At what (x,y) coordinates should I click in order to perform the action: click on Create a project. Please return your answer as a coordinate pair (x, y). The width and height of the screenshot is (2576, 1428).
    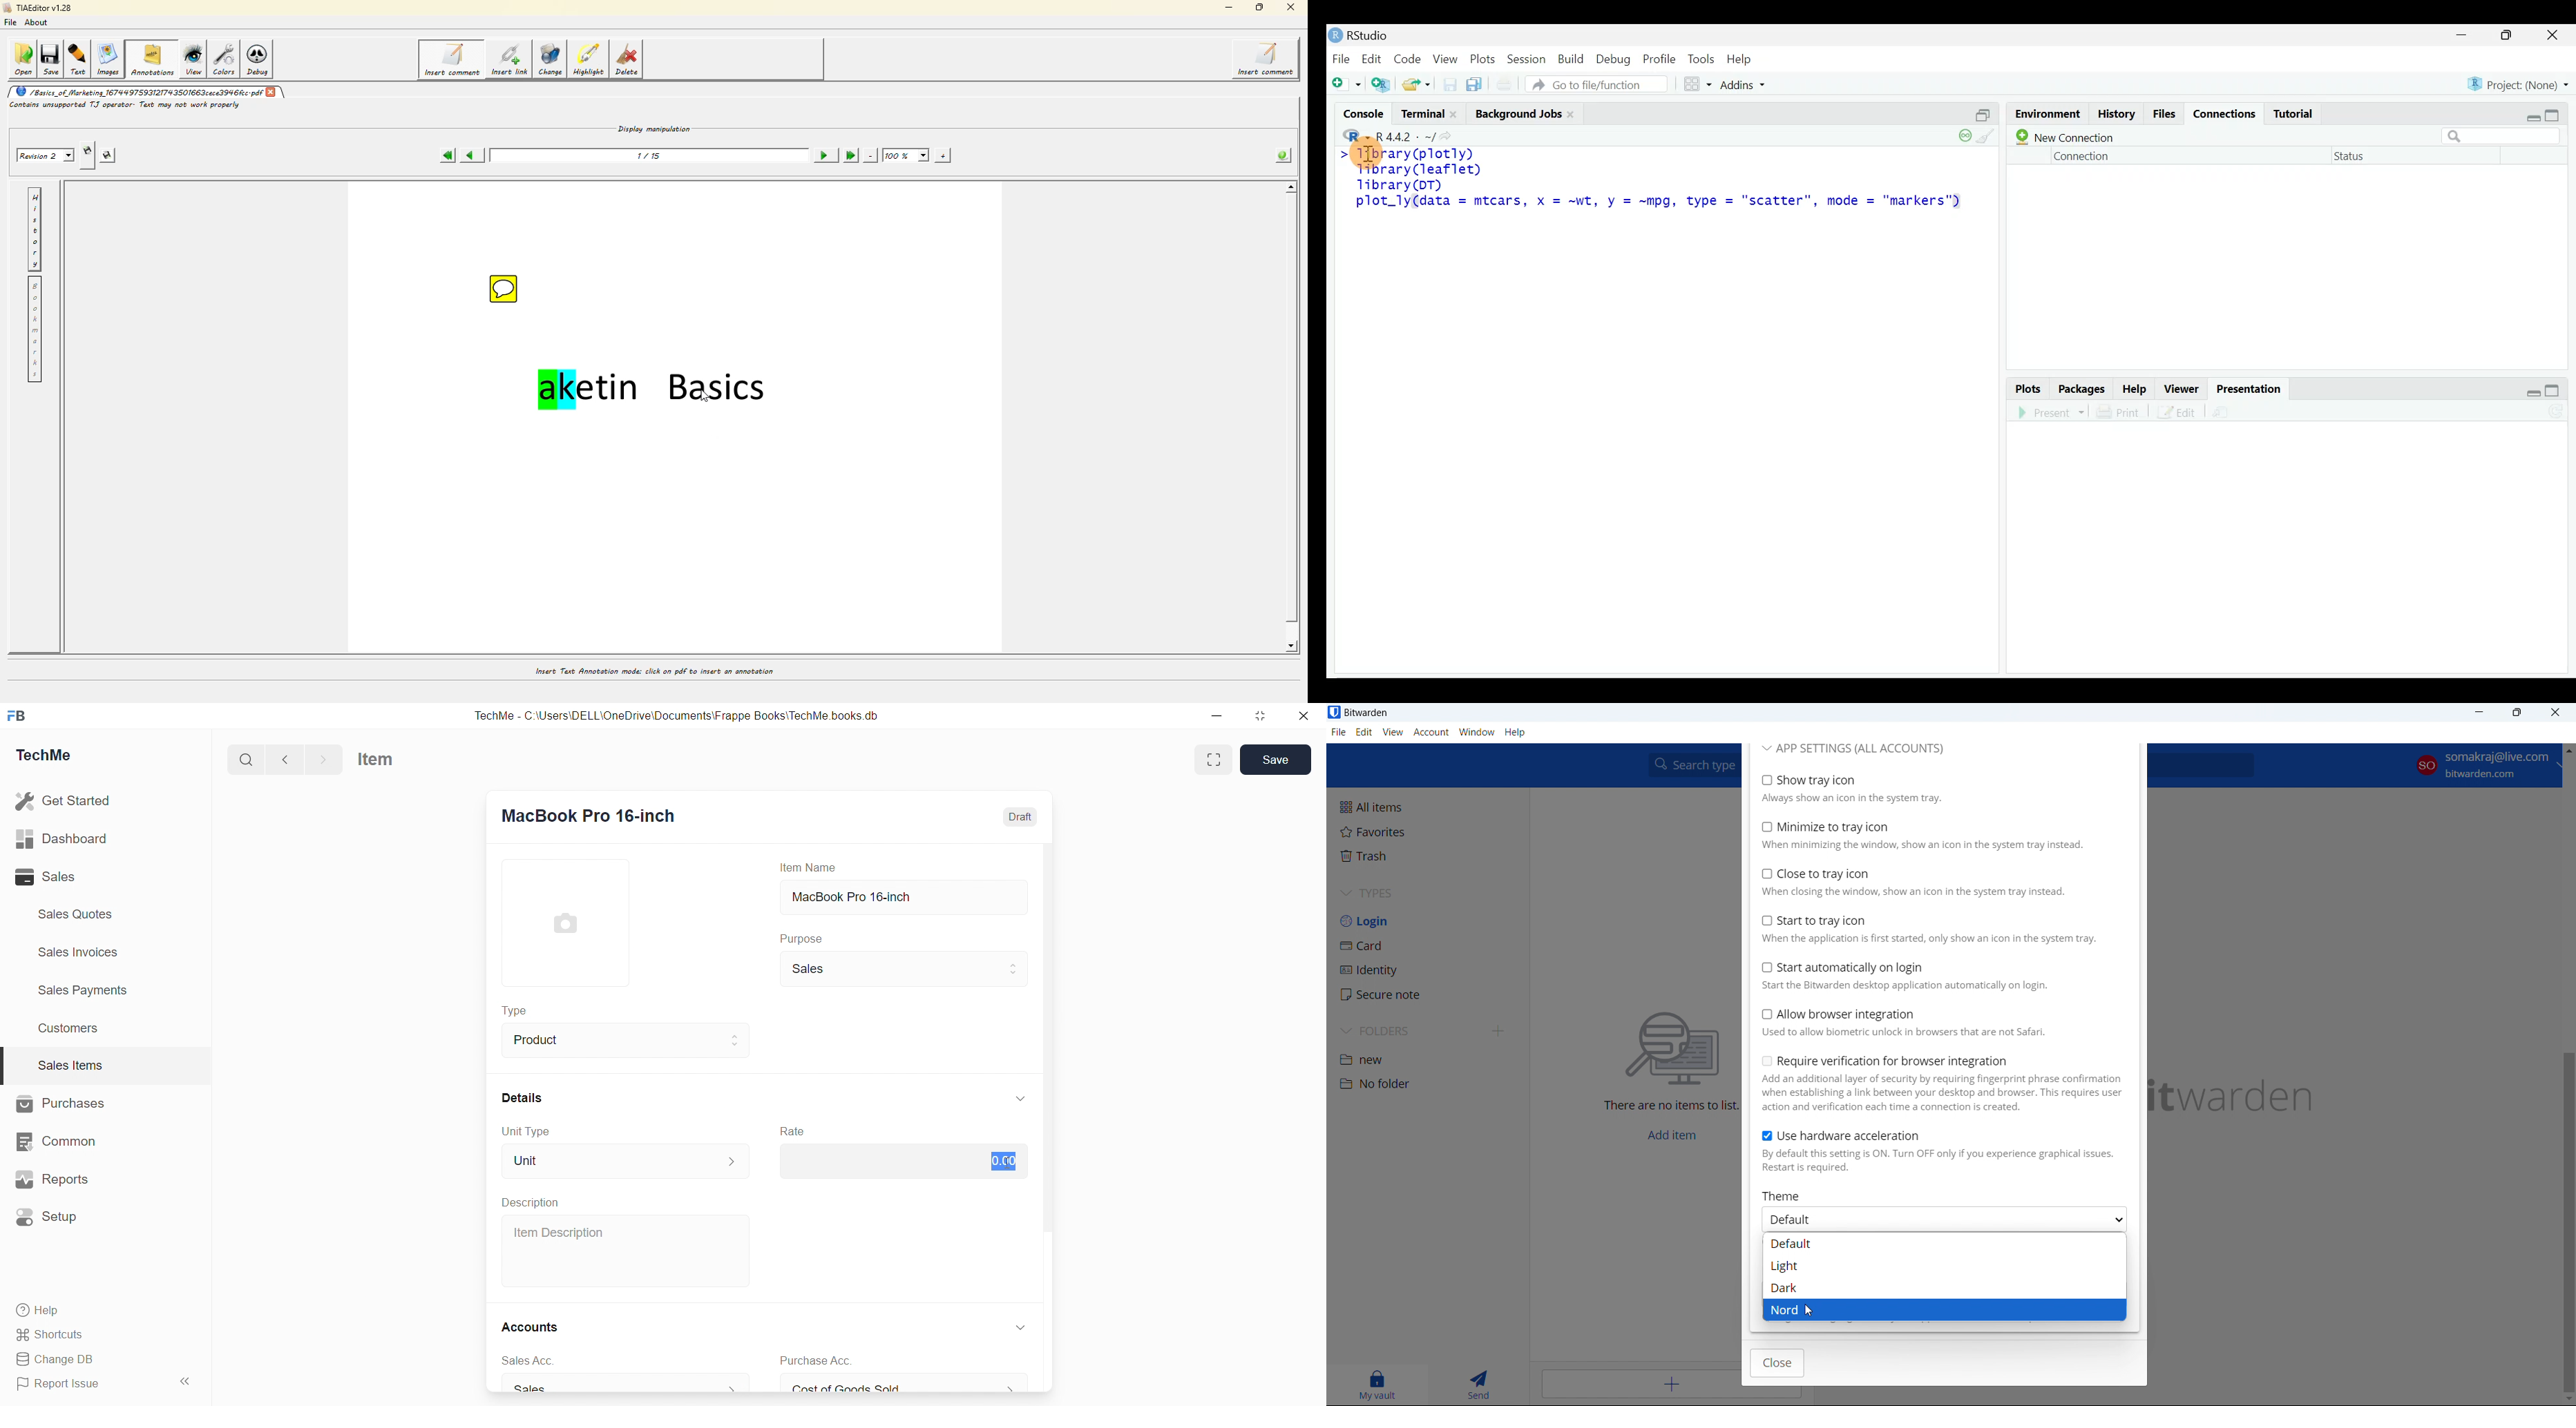
    Looking at the image, I should click on (1384, 84).